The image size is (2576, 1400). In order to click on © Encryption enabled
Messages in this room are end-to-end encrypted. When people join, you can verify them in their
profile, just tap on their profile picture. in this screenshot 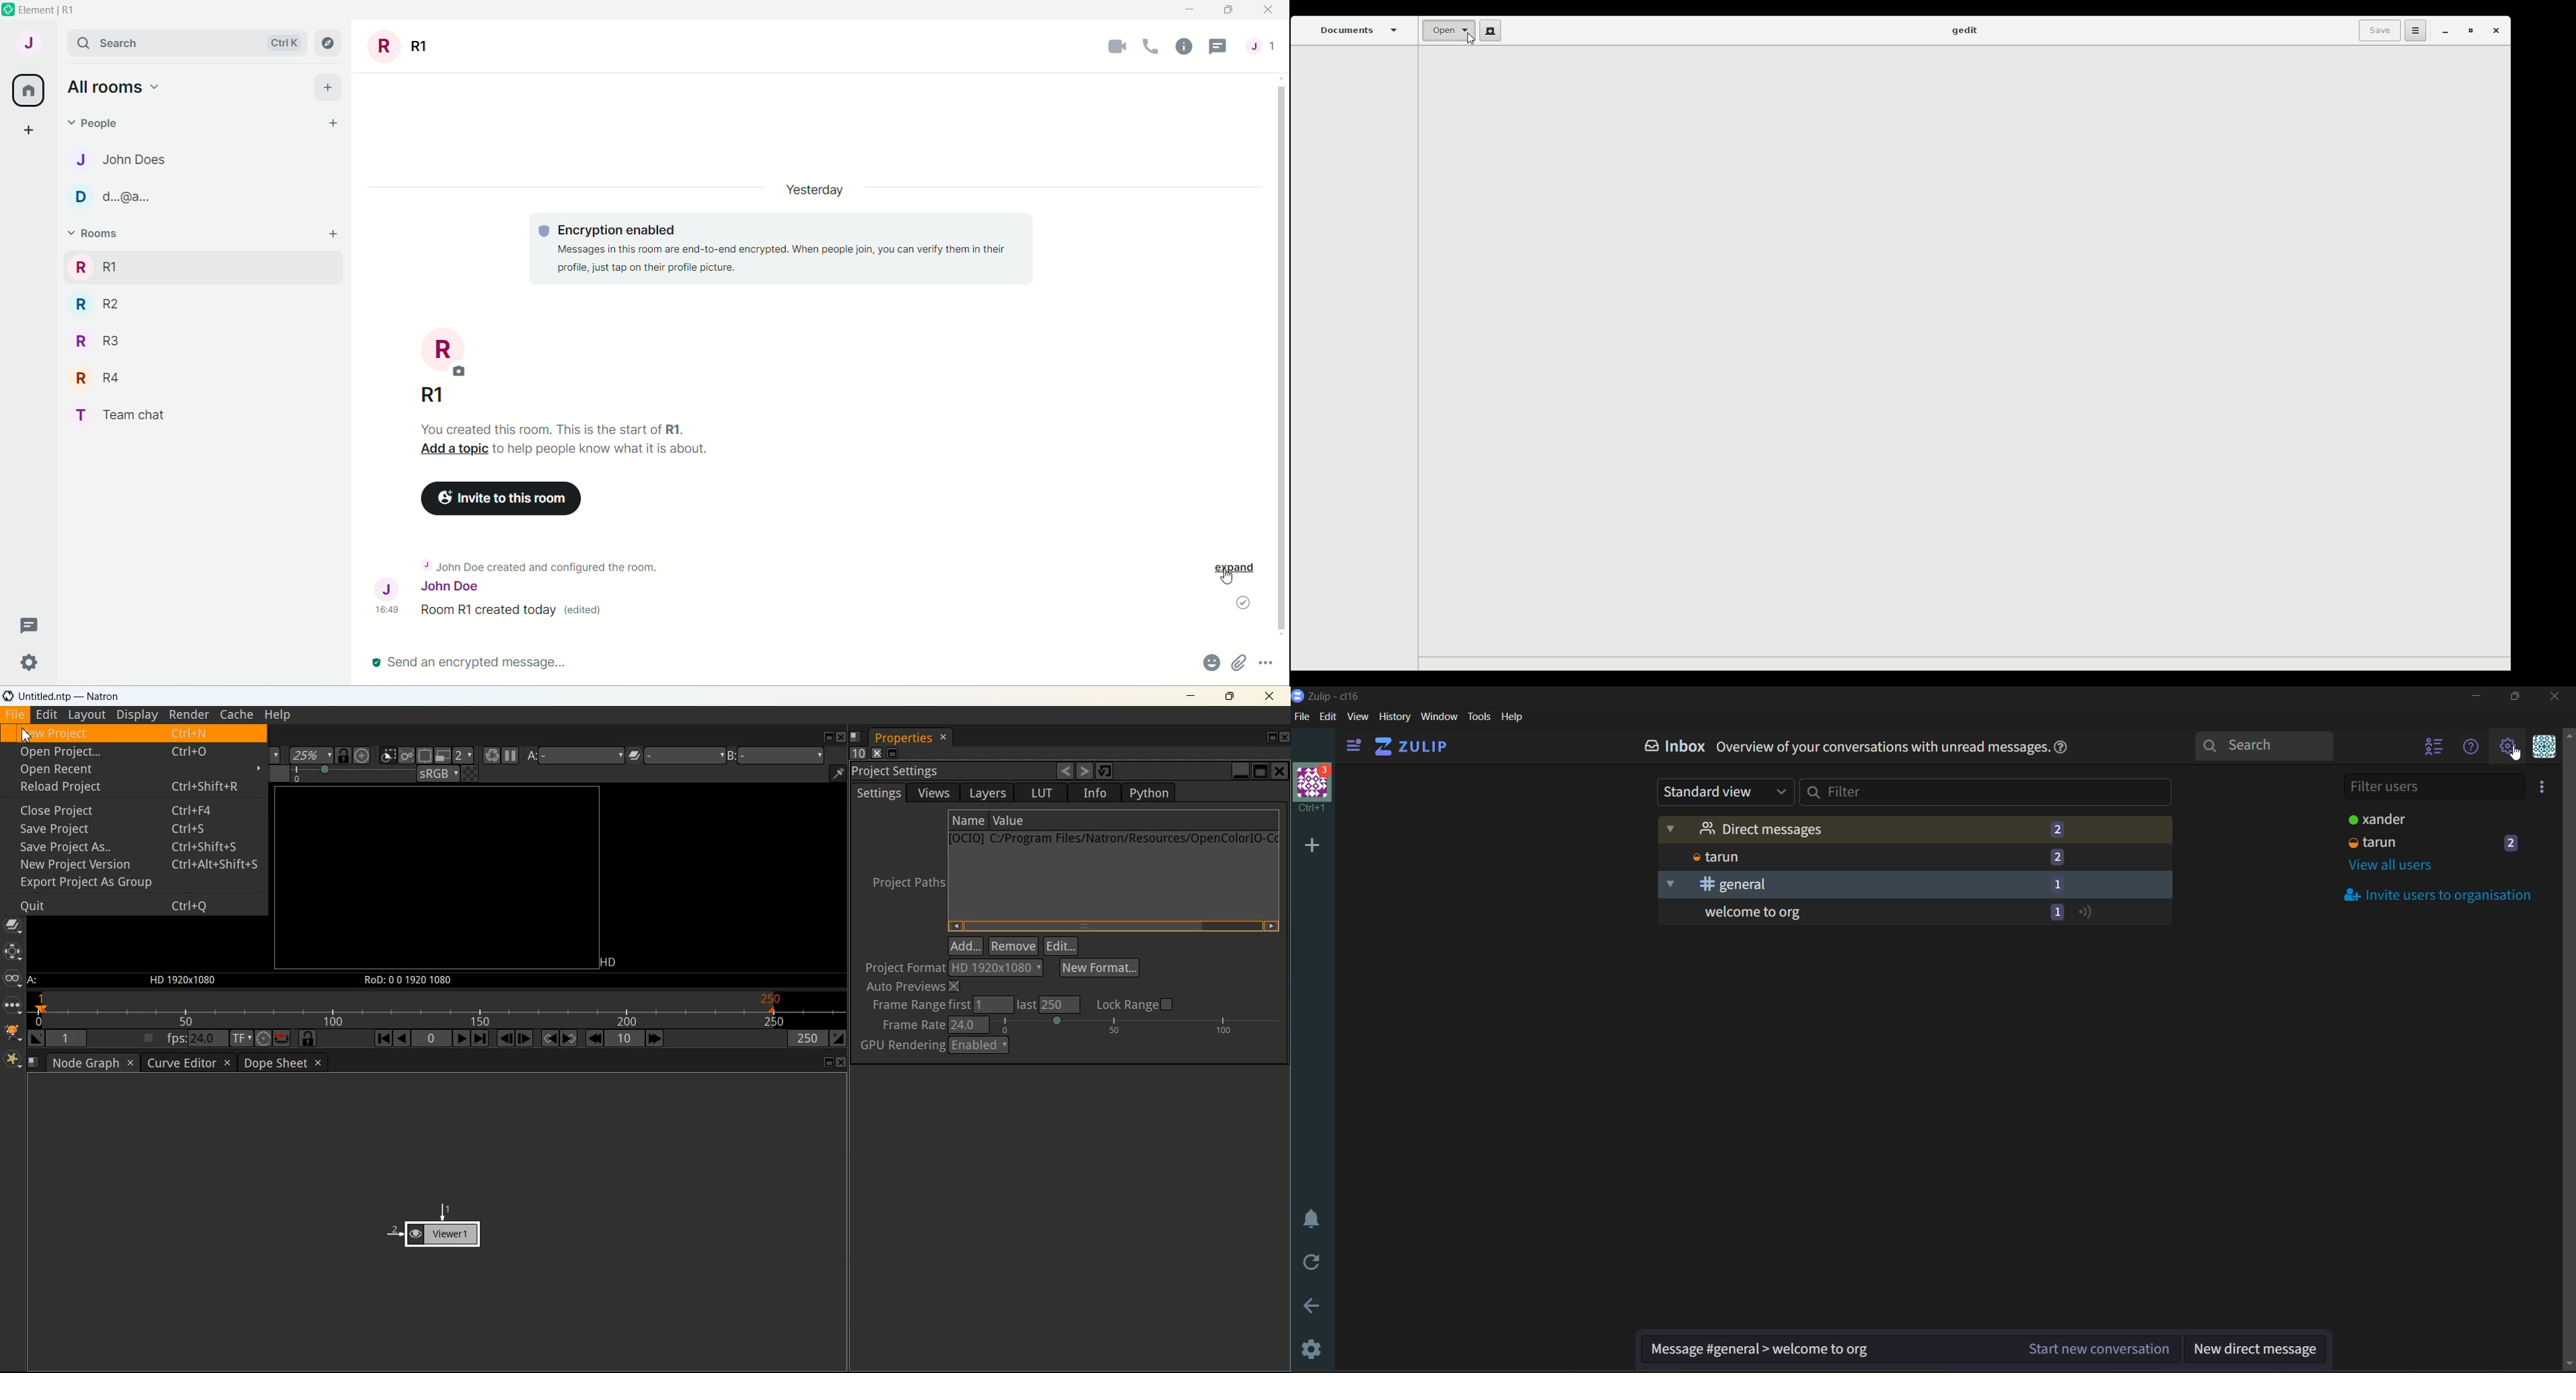, I will do `click(783, 250)`.